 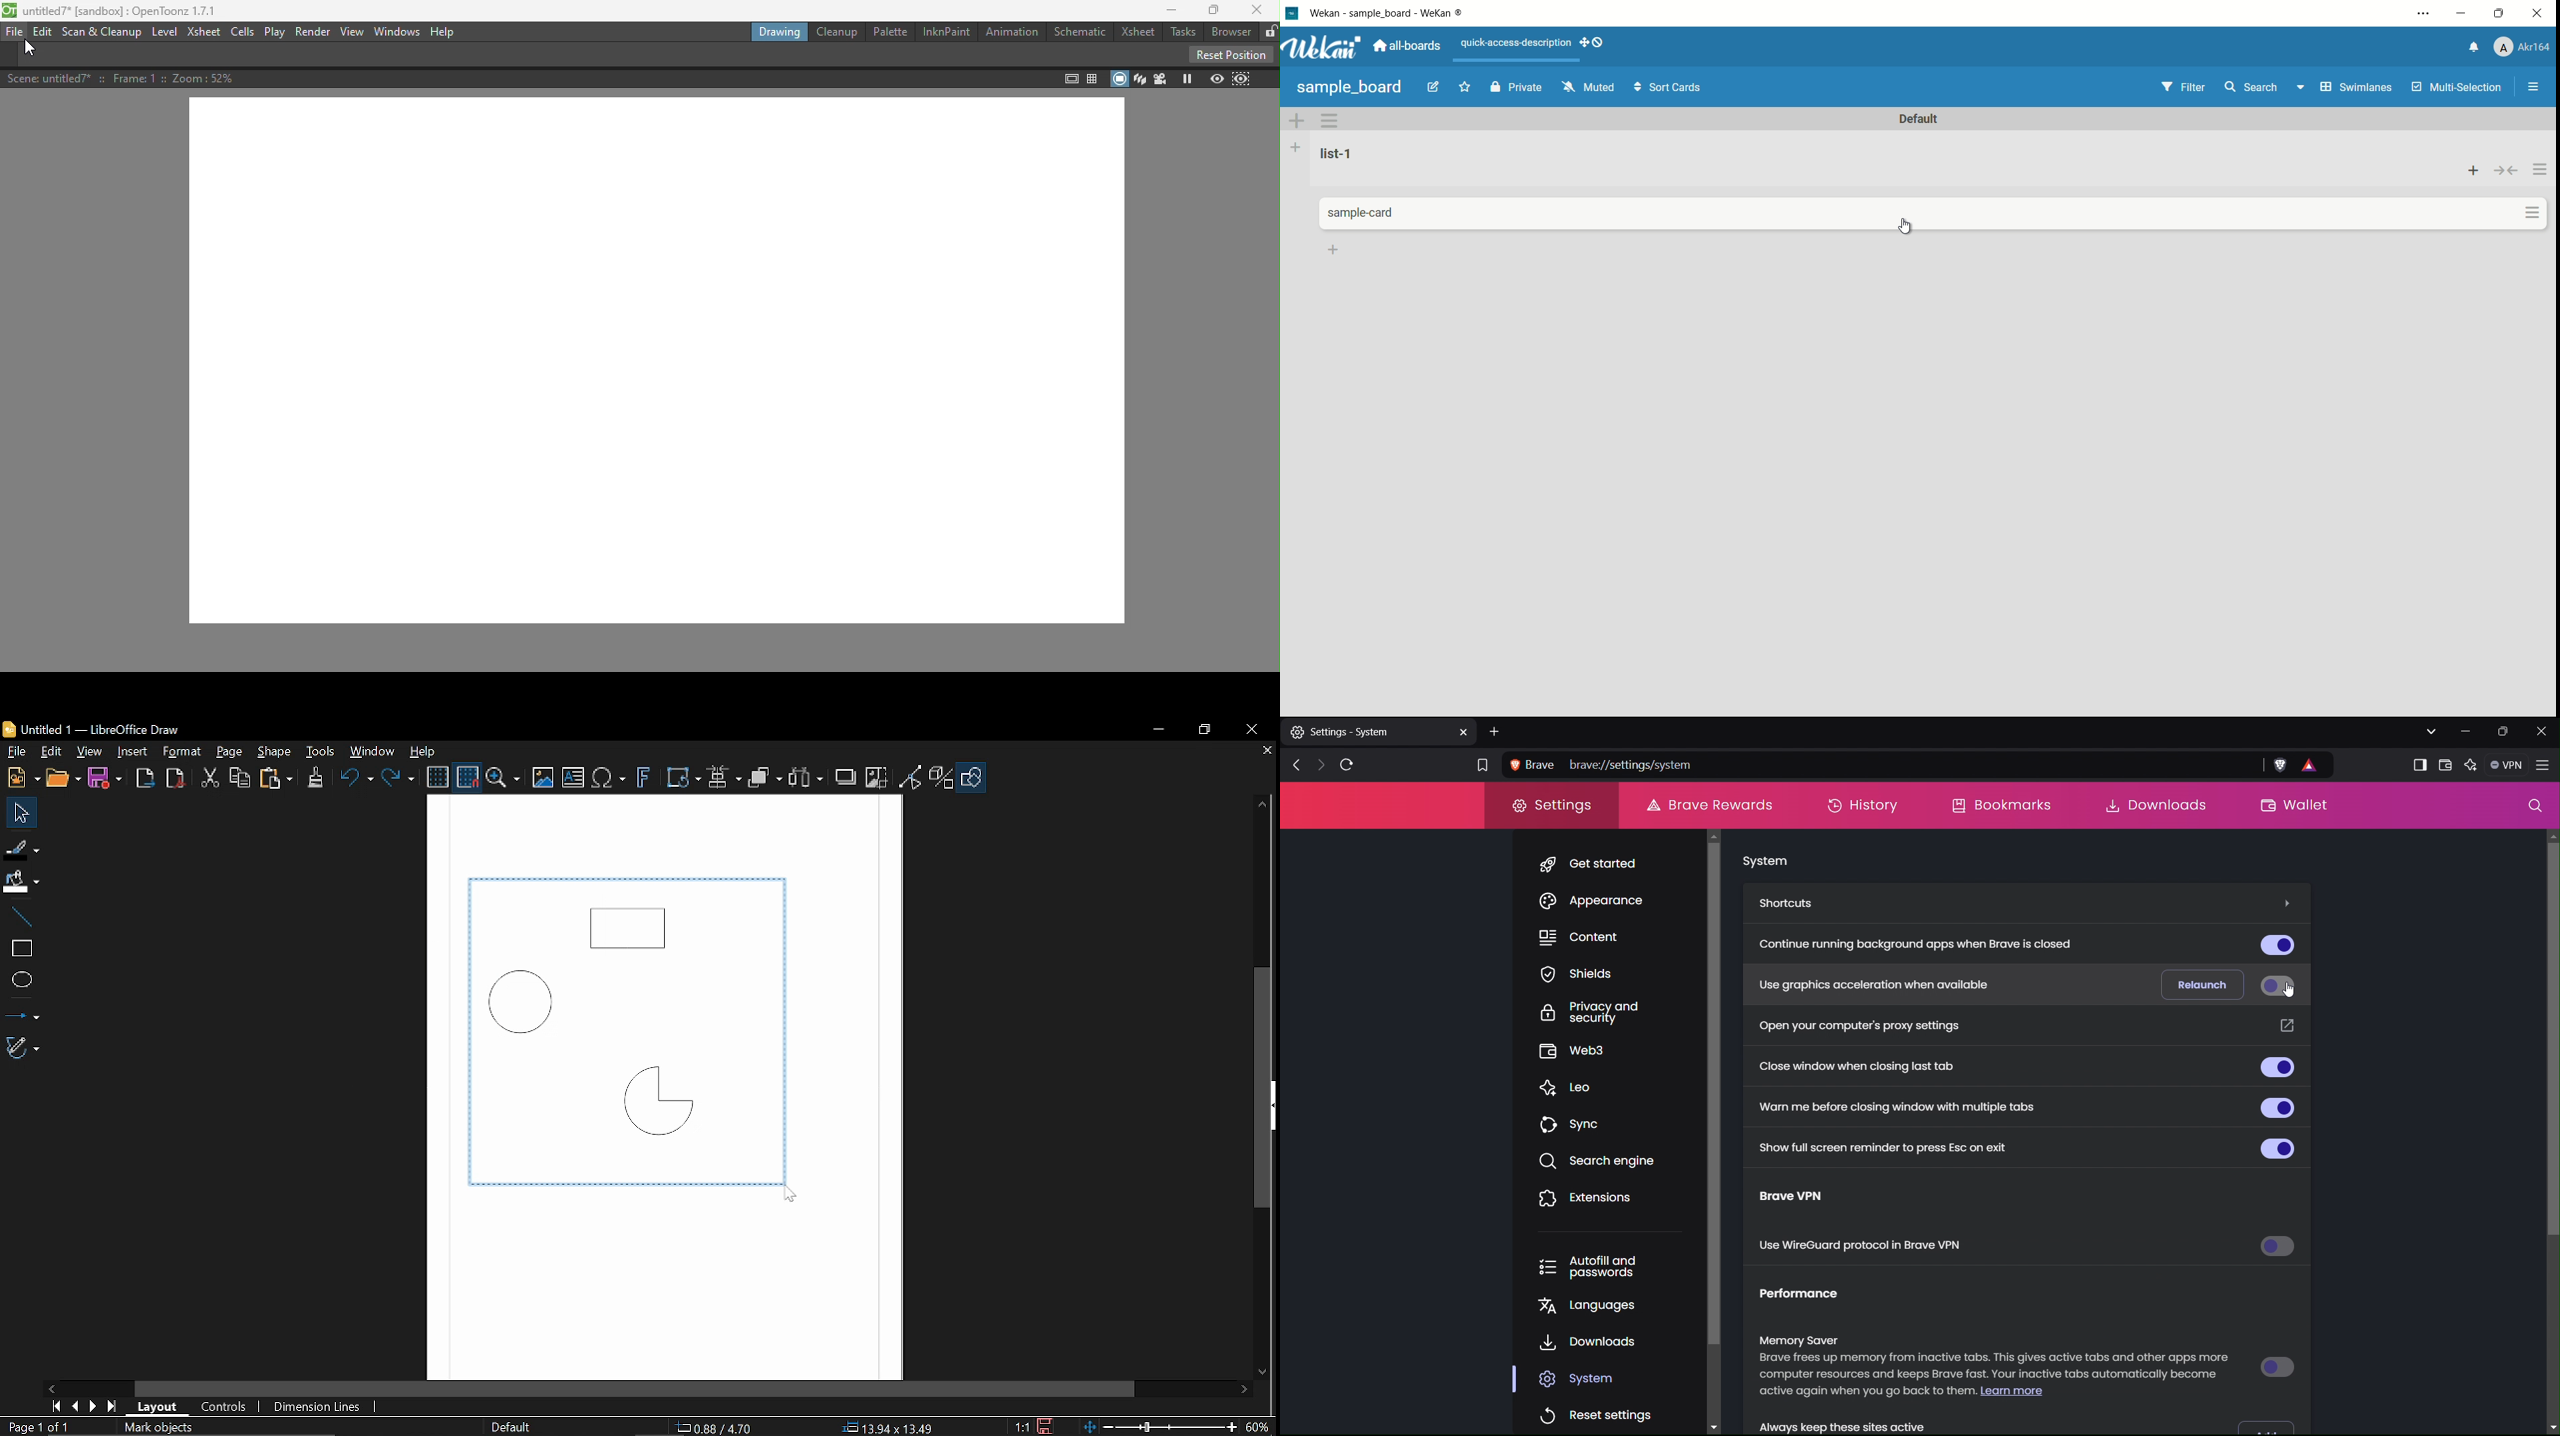 I want to click on Align, so click(x=724, y=778).